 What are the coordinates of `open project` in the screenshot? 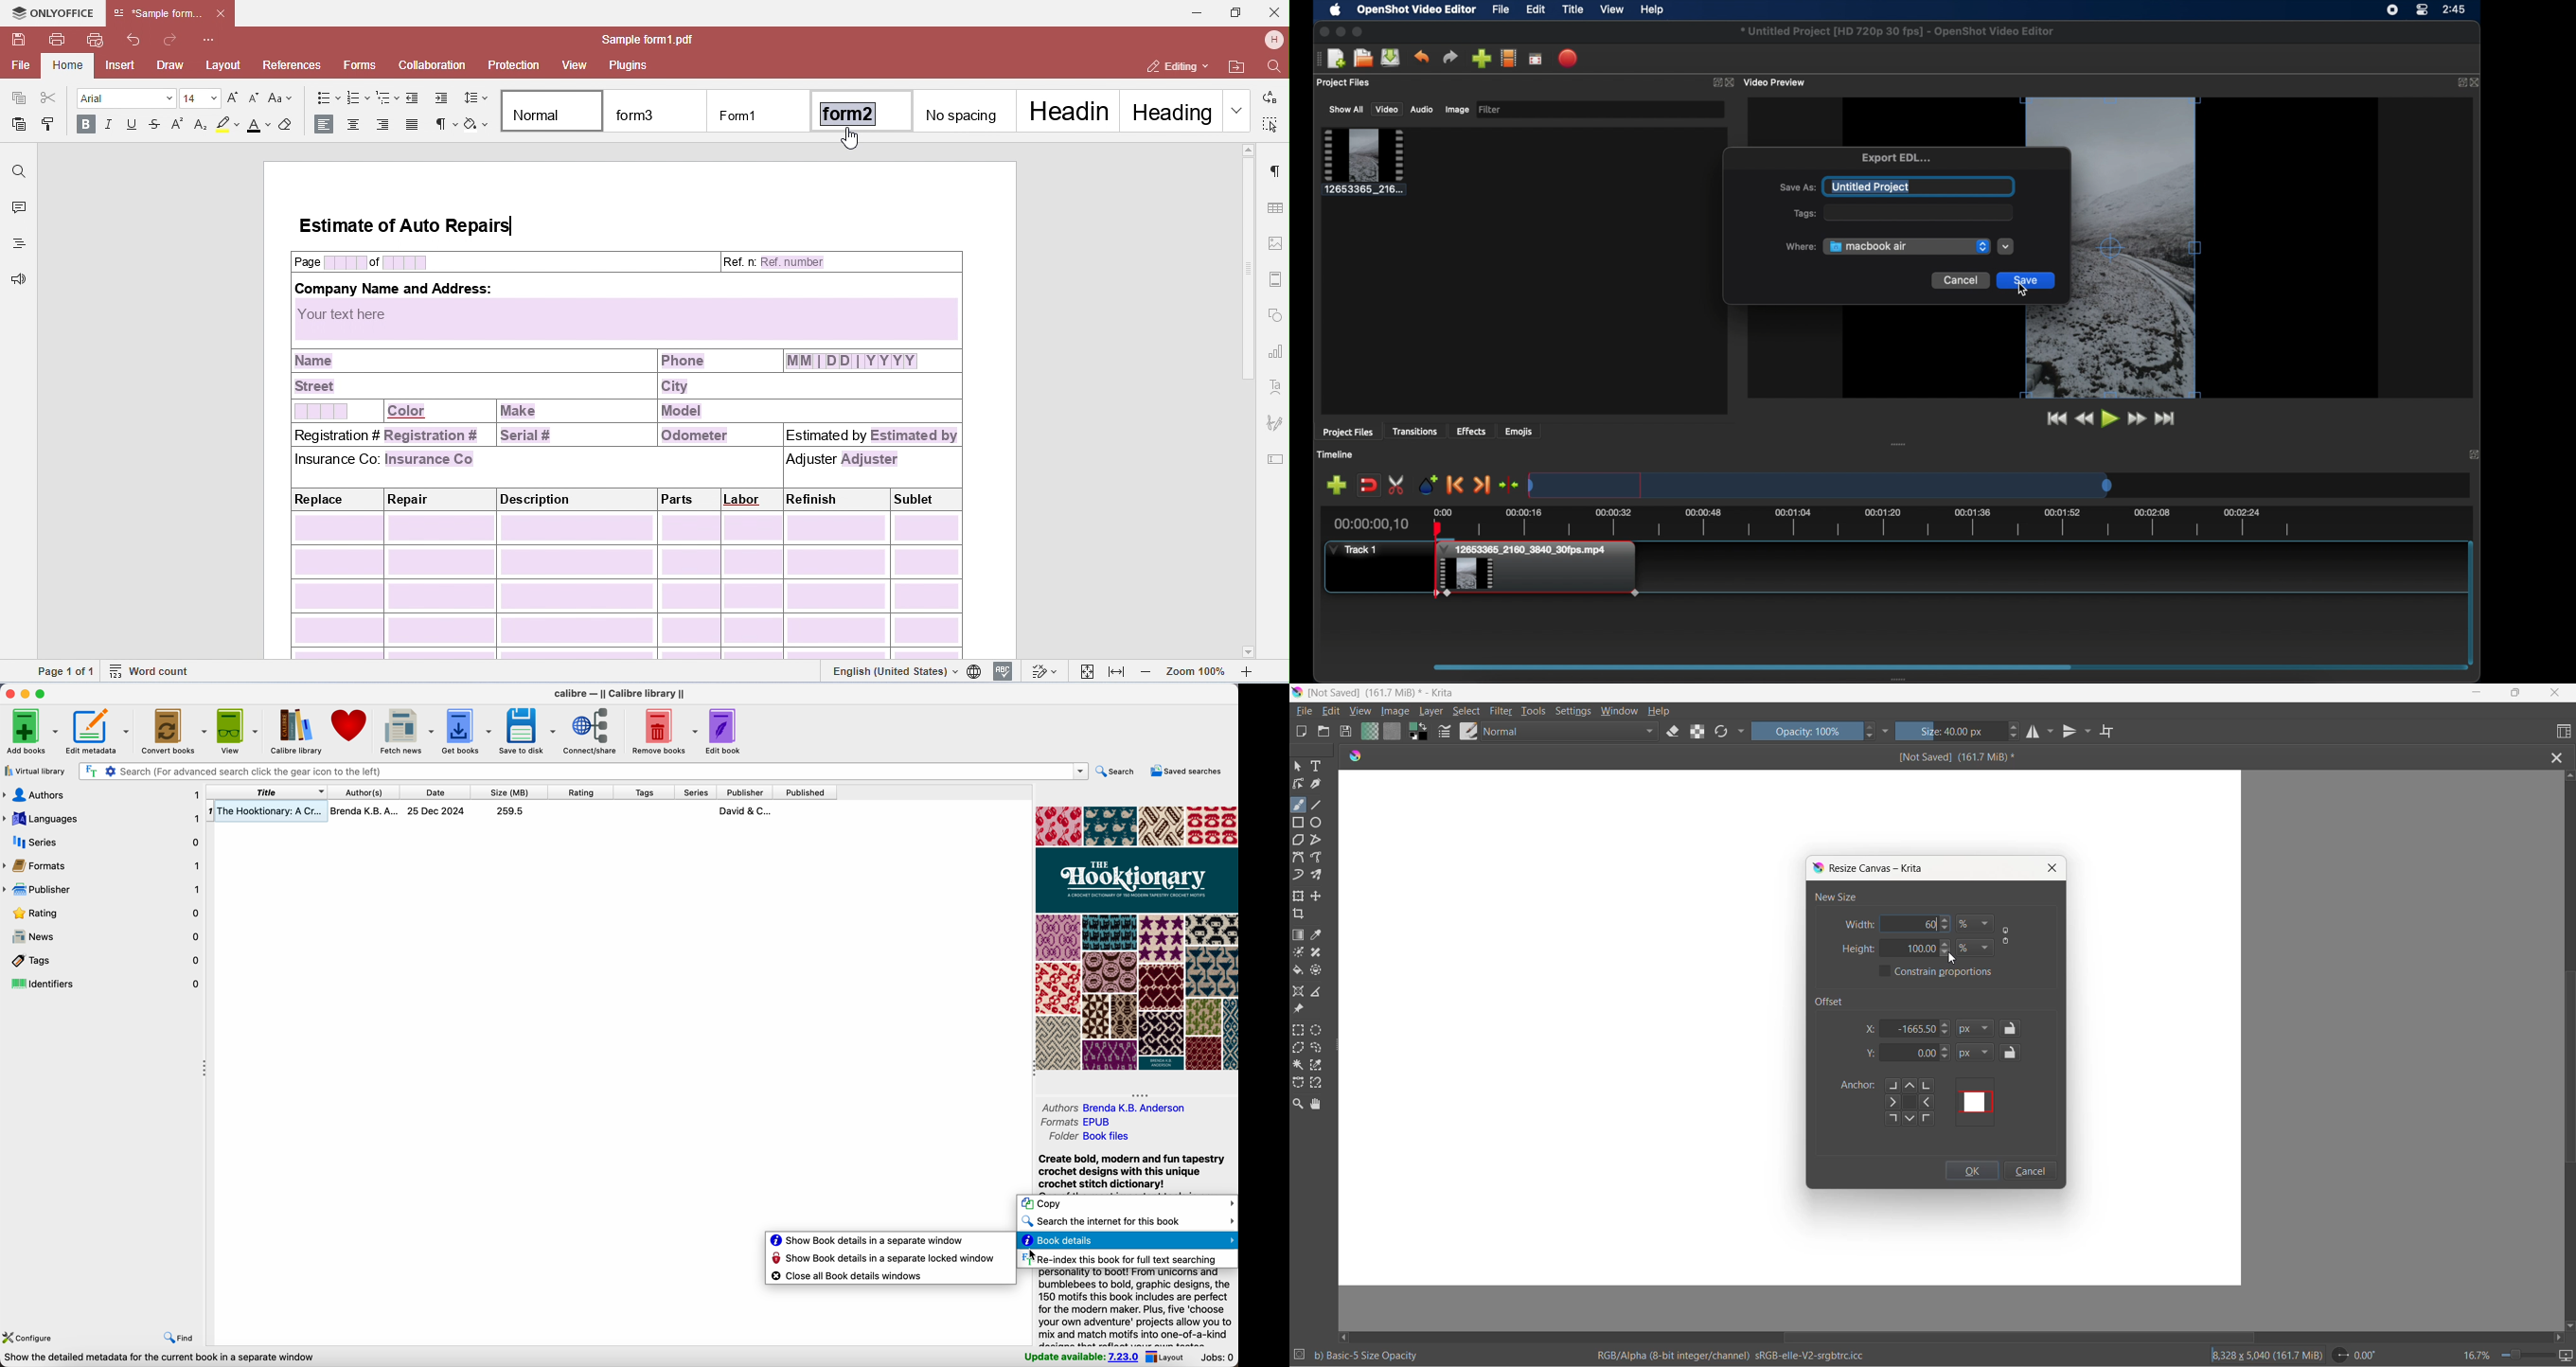 It's located at (1363, 58).